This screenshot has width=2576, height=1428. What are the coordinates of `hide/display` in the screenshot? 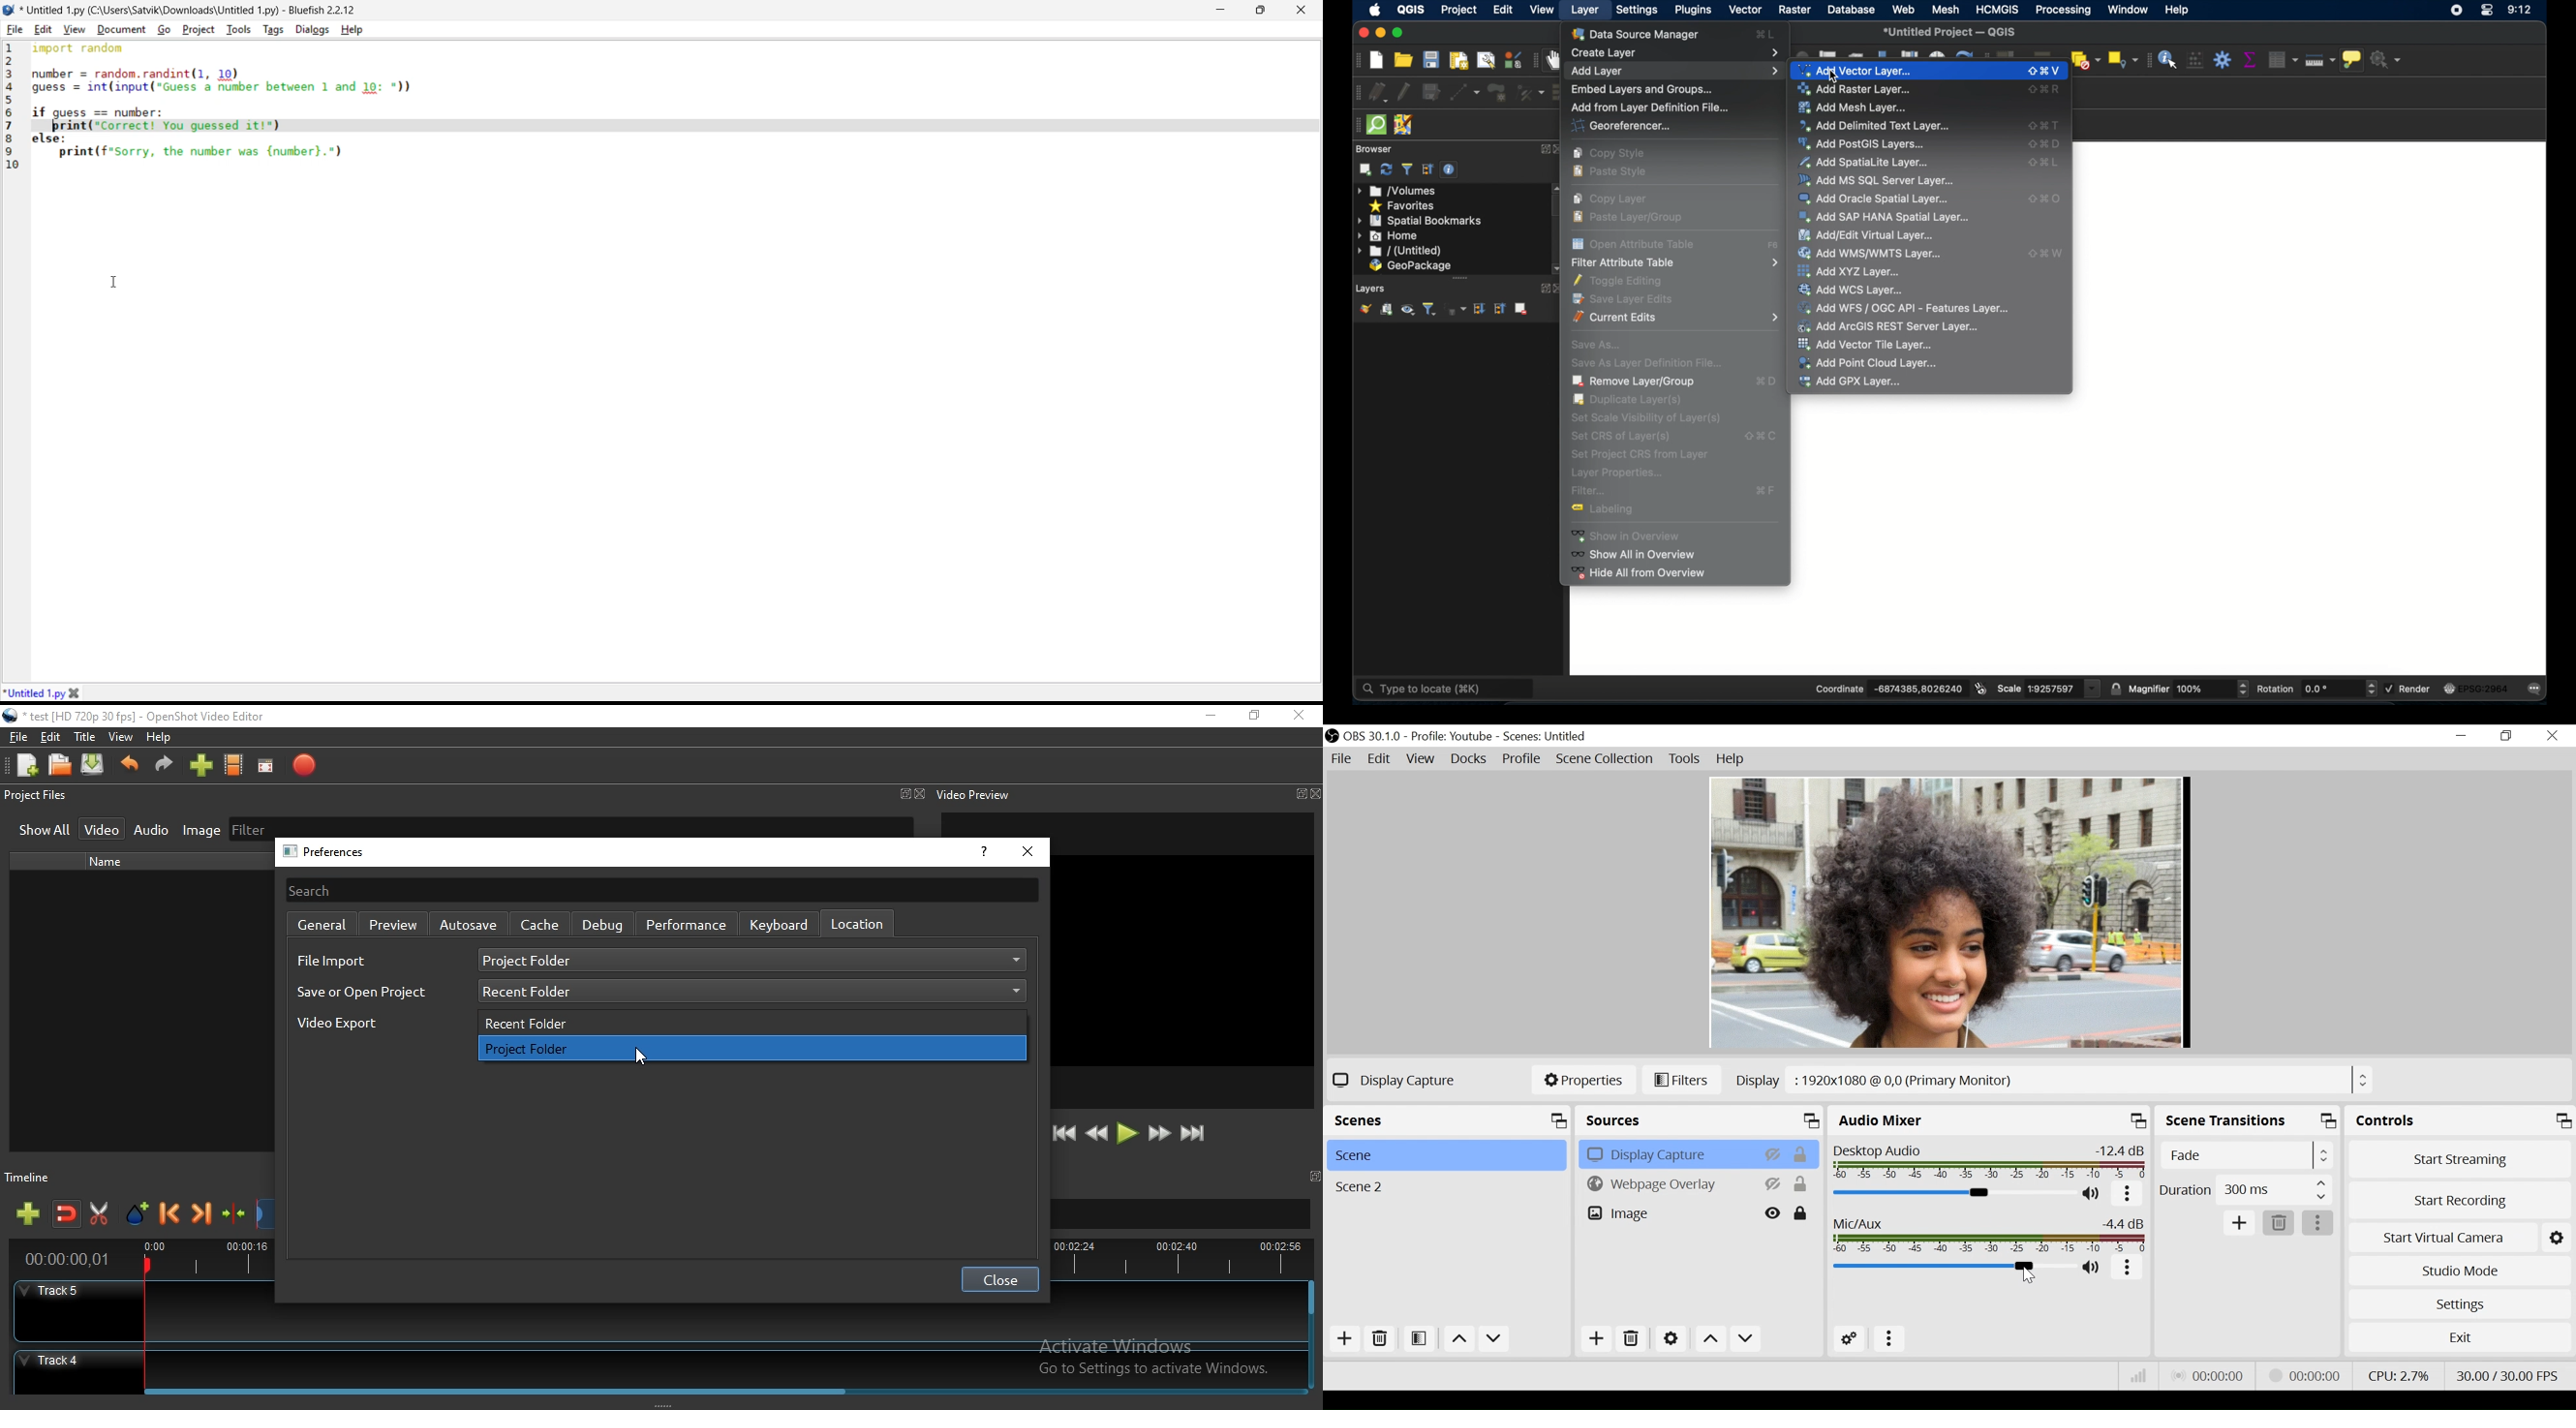 It's located at (1774, 1184).